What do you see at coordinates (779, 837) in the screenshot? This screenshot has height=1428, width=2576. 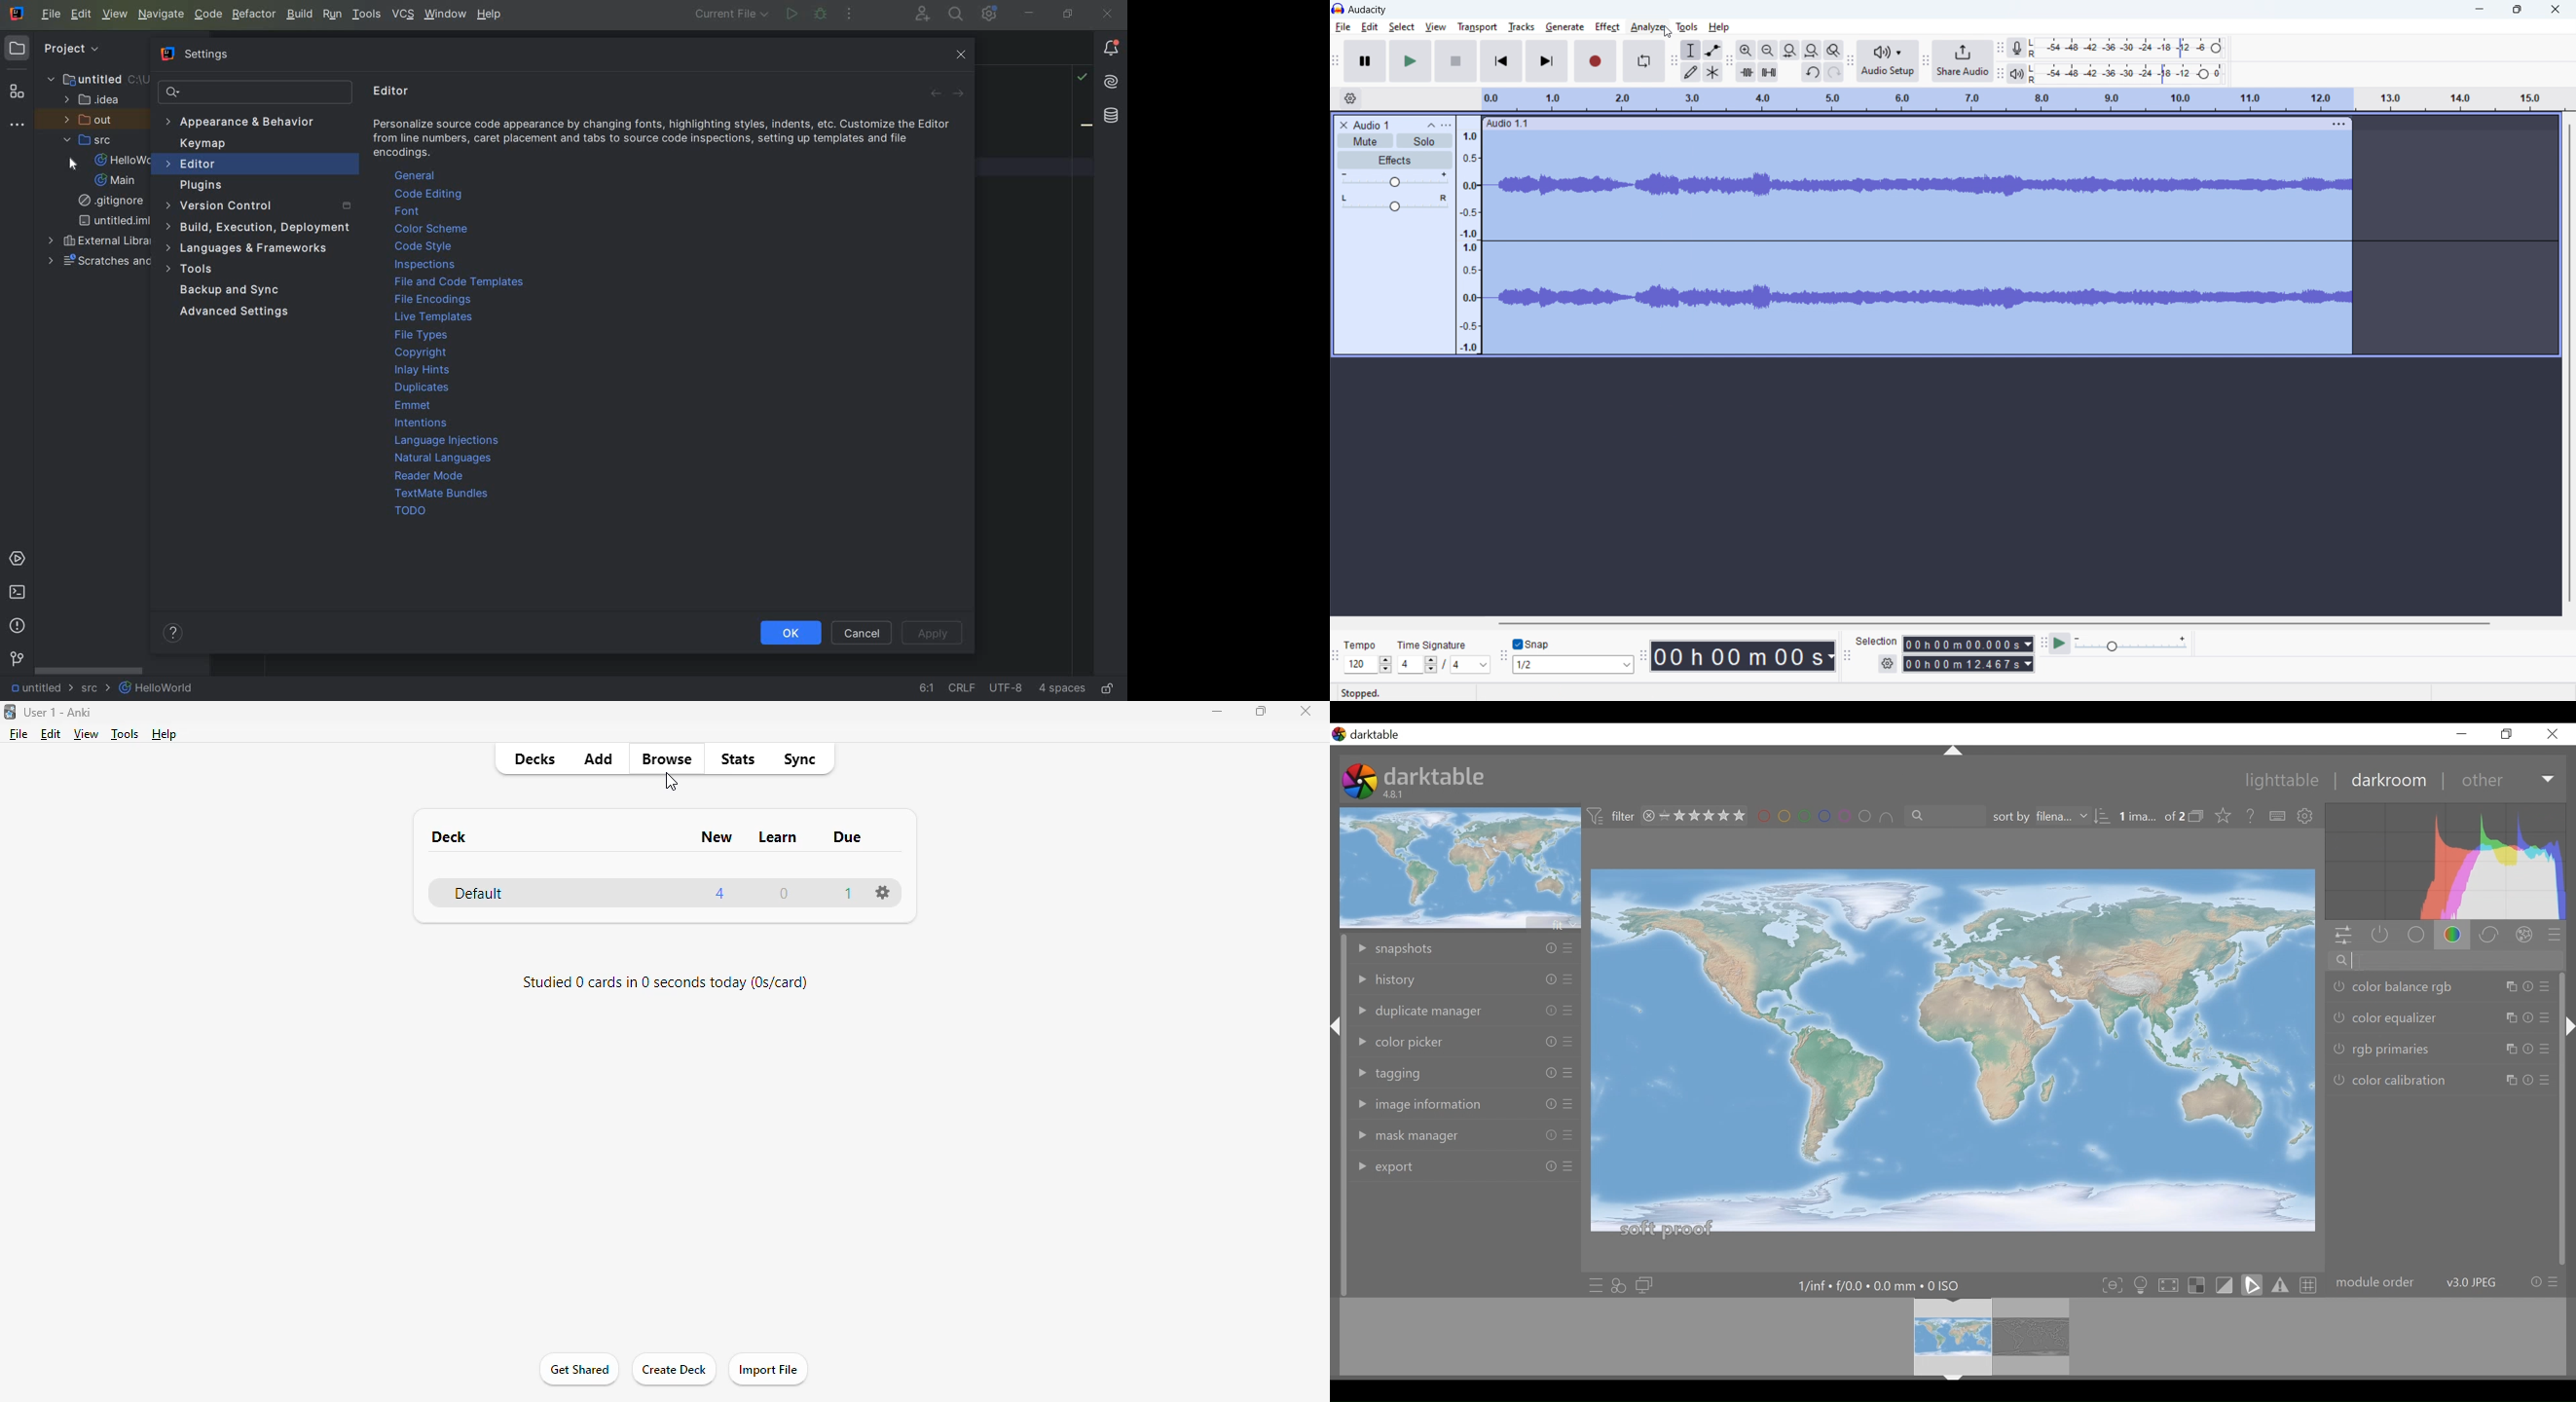 I see `learn` at bounding box center [779, 837].